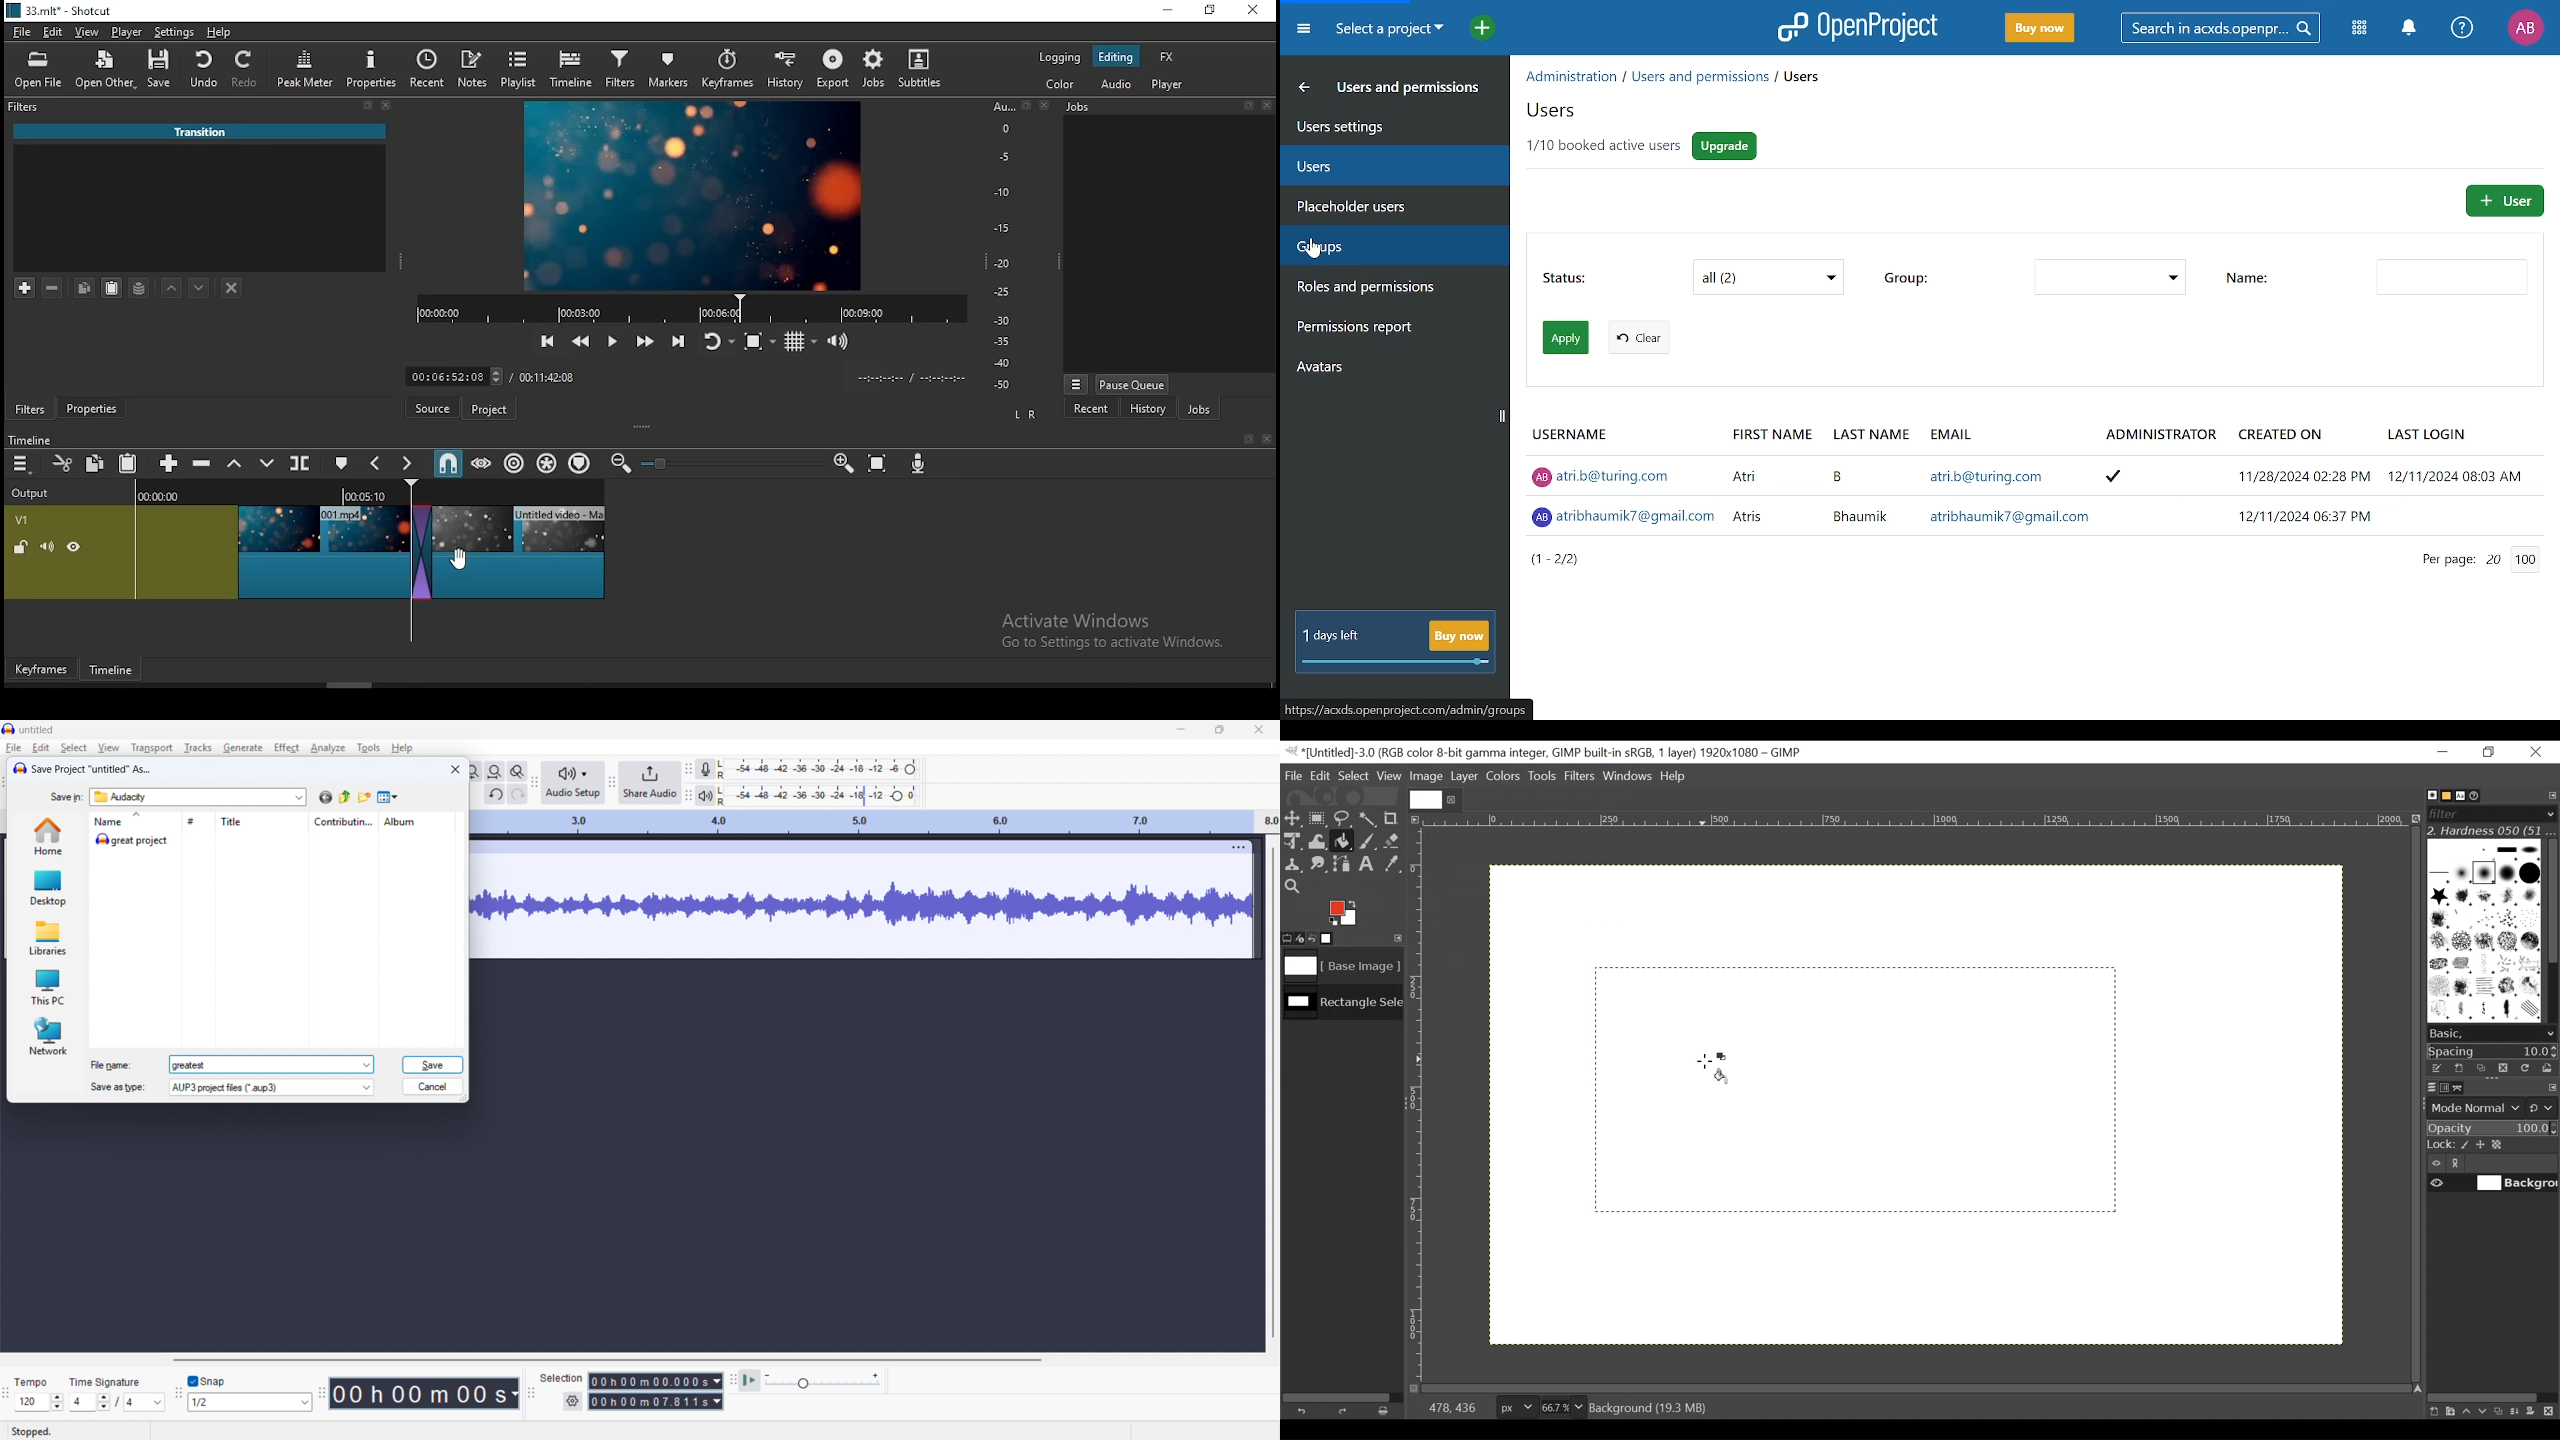 The width and height of the screenshot is (2576, 1456). I want to click on playlist, so click(520, 71).